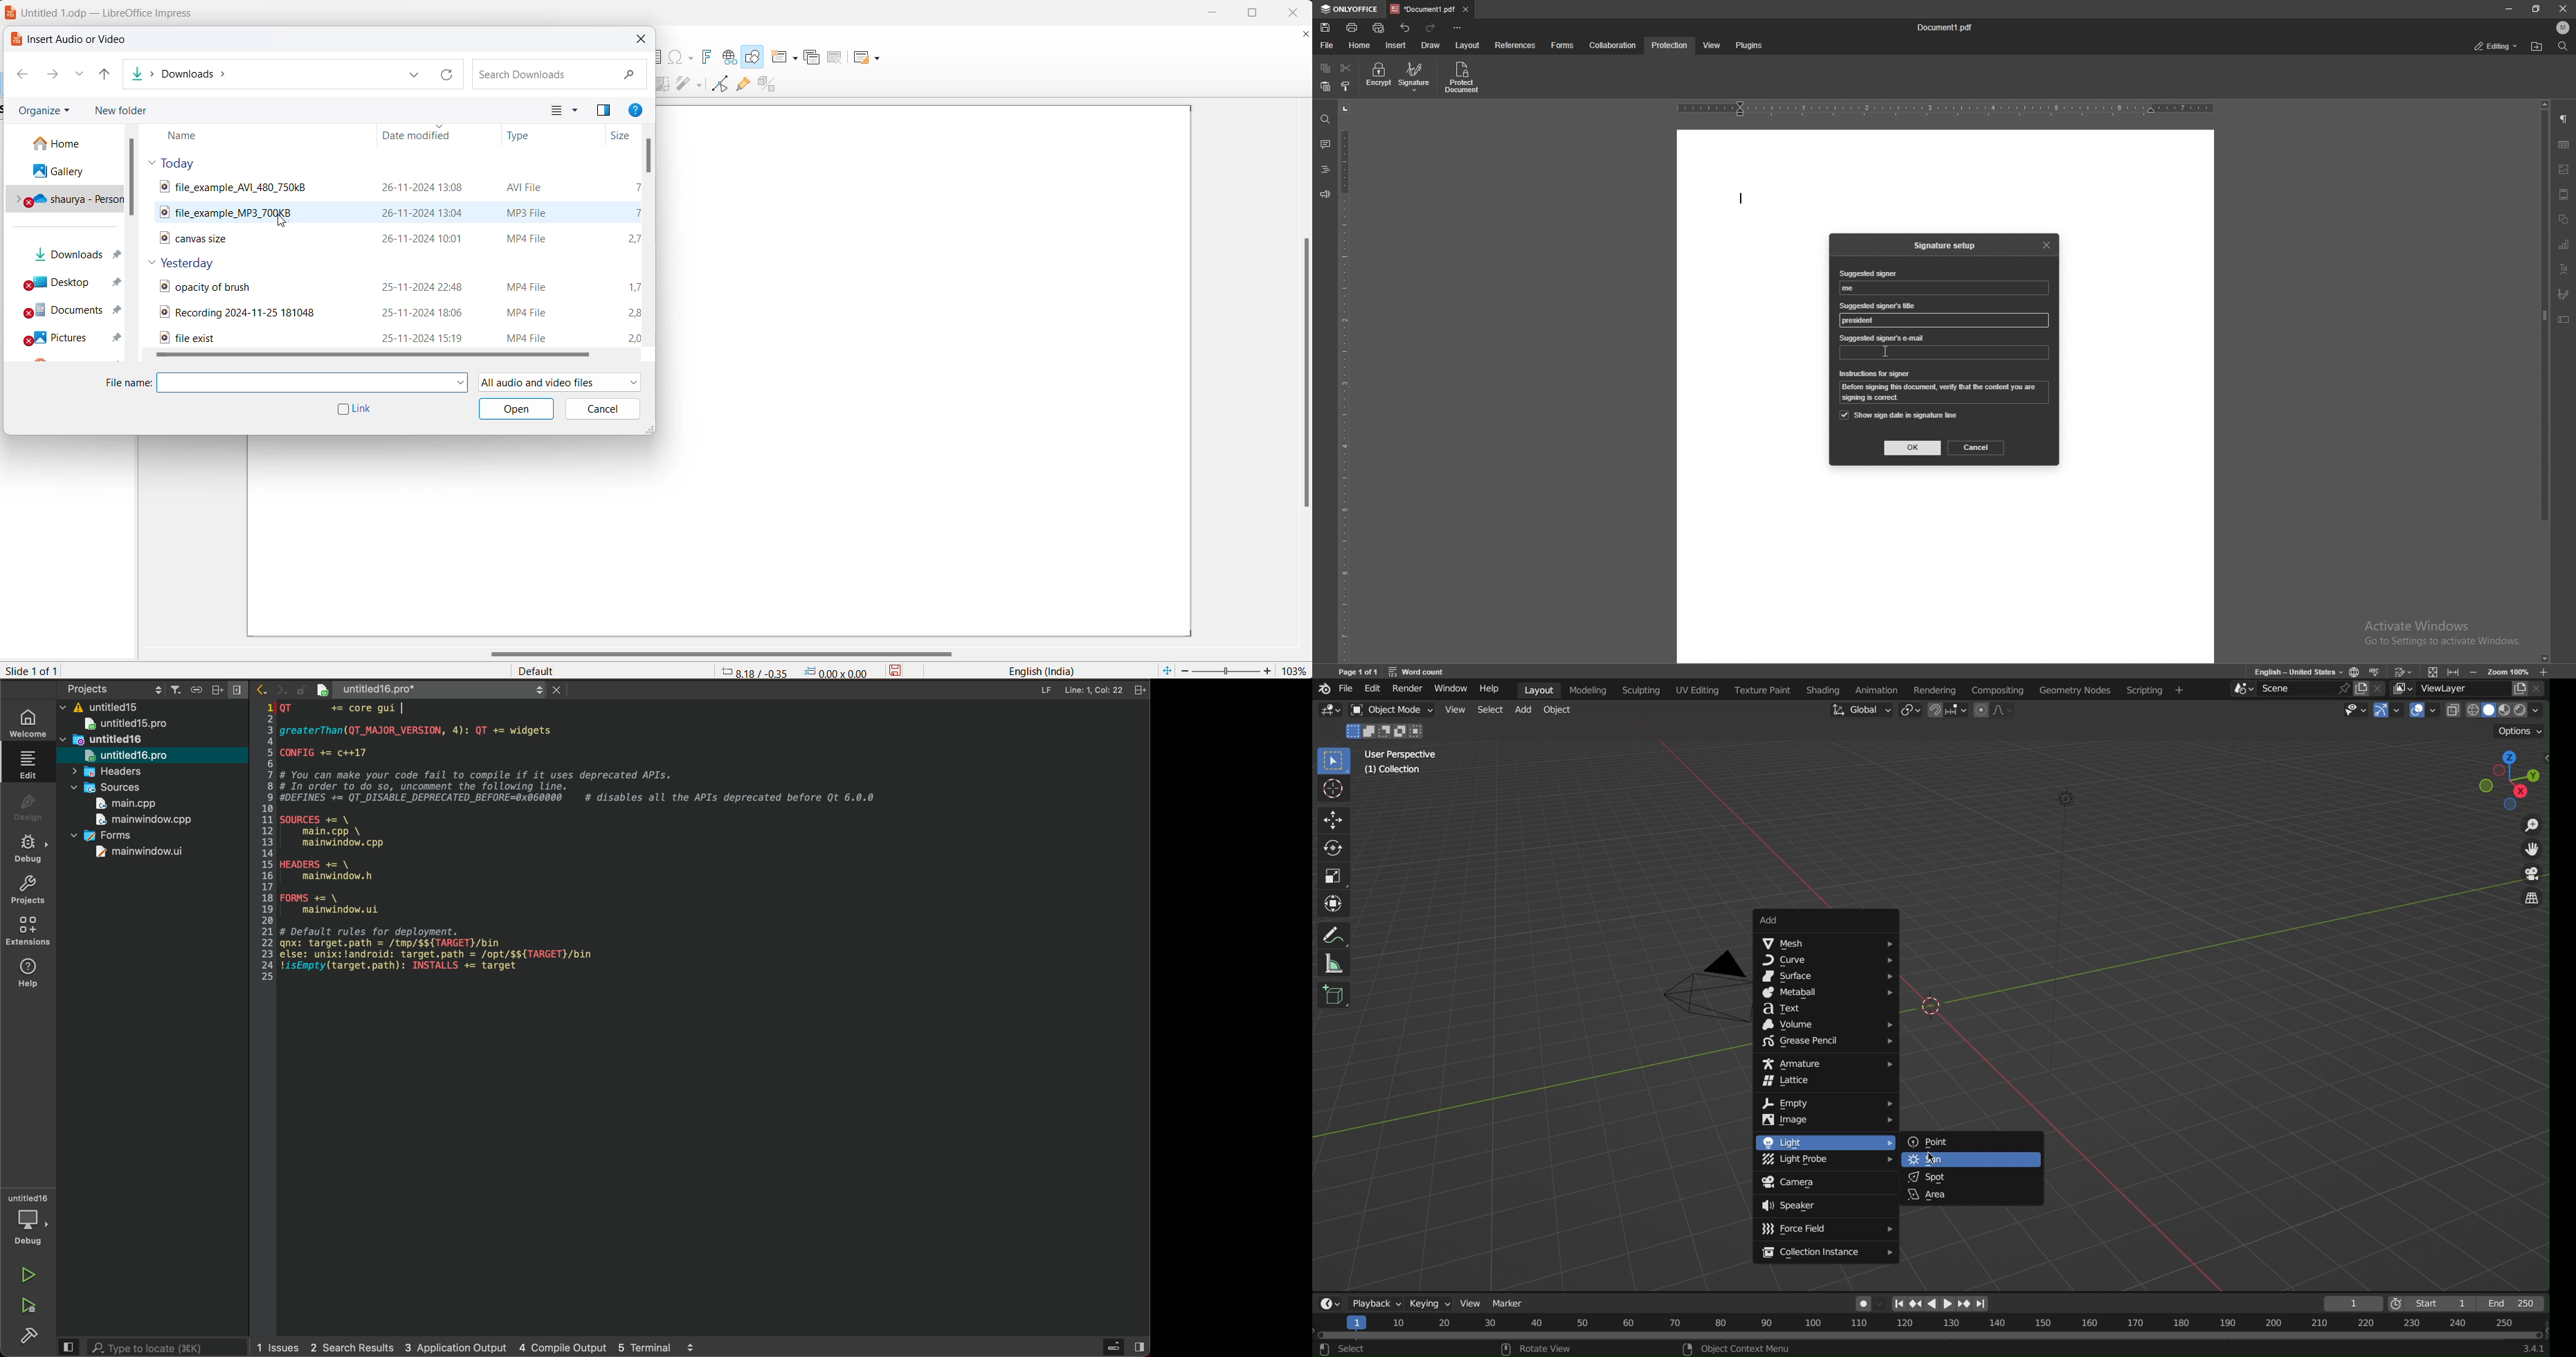  I want to click on file info, so click(1045, 690).